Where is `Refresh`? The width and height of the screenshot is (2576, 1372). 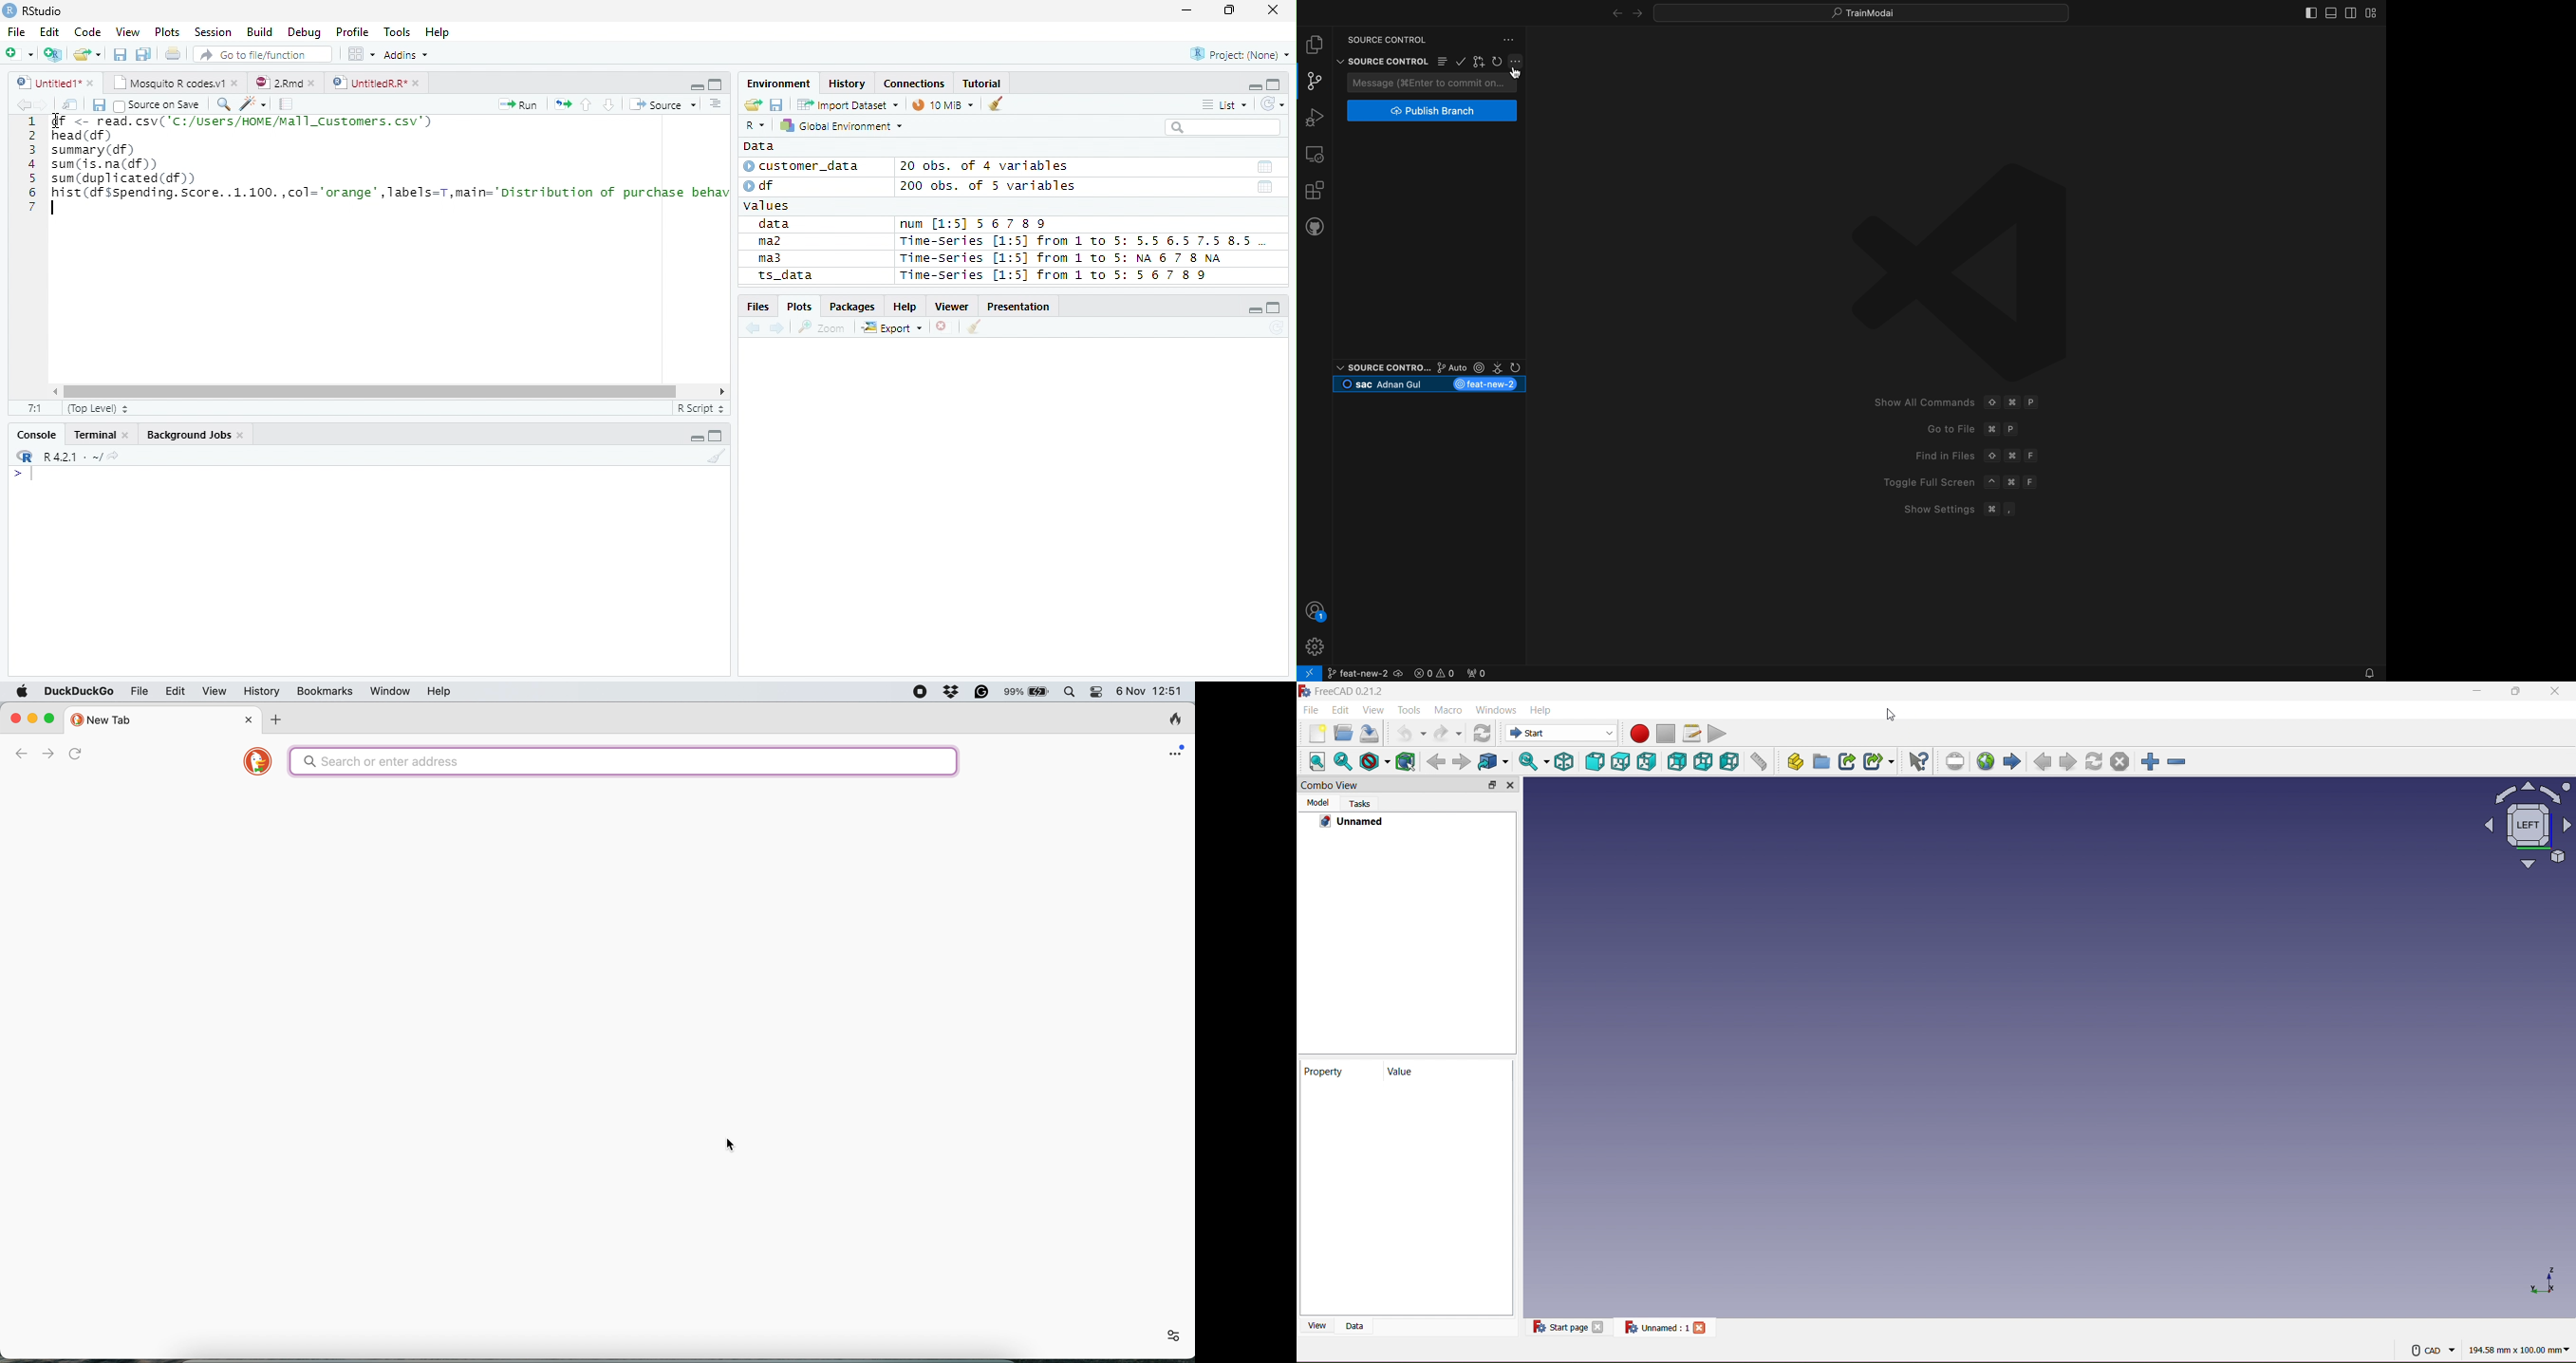 Refresh is located at coordinates (1277, 328).